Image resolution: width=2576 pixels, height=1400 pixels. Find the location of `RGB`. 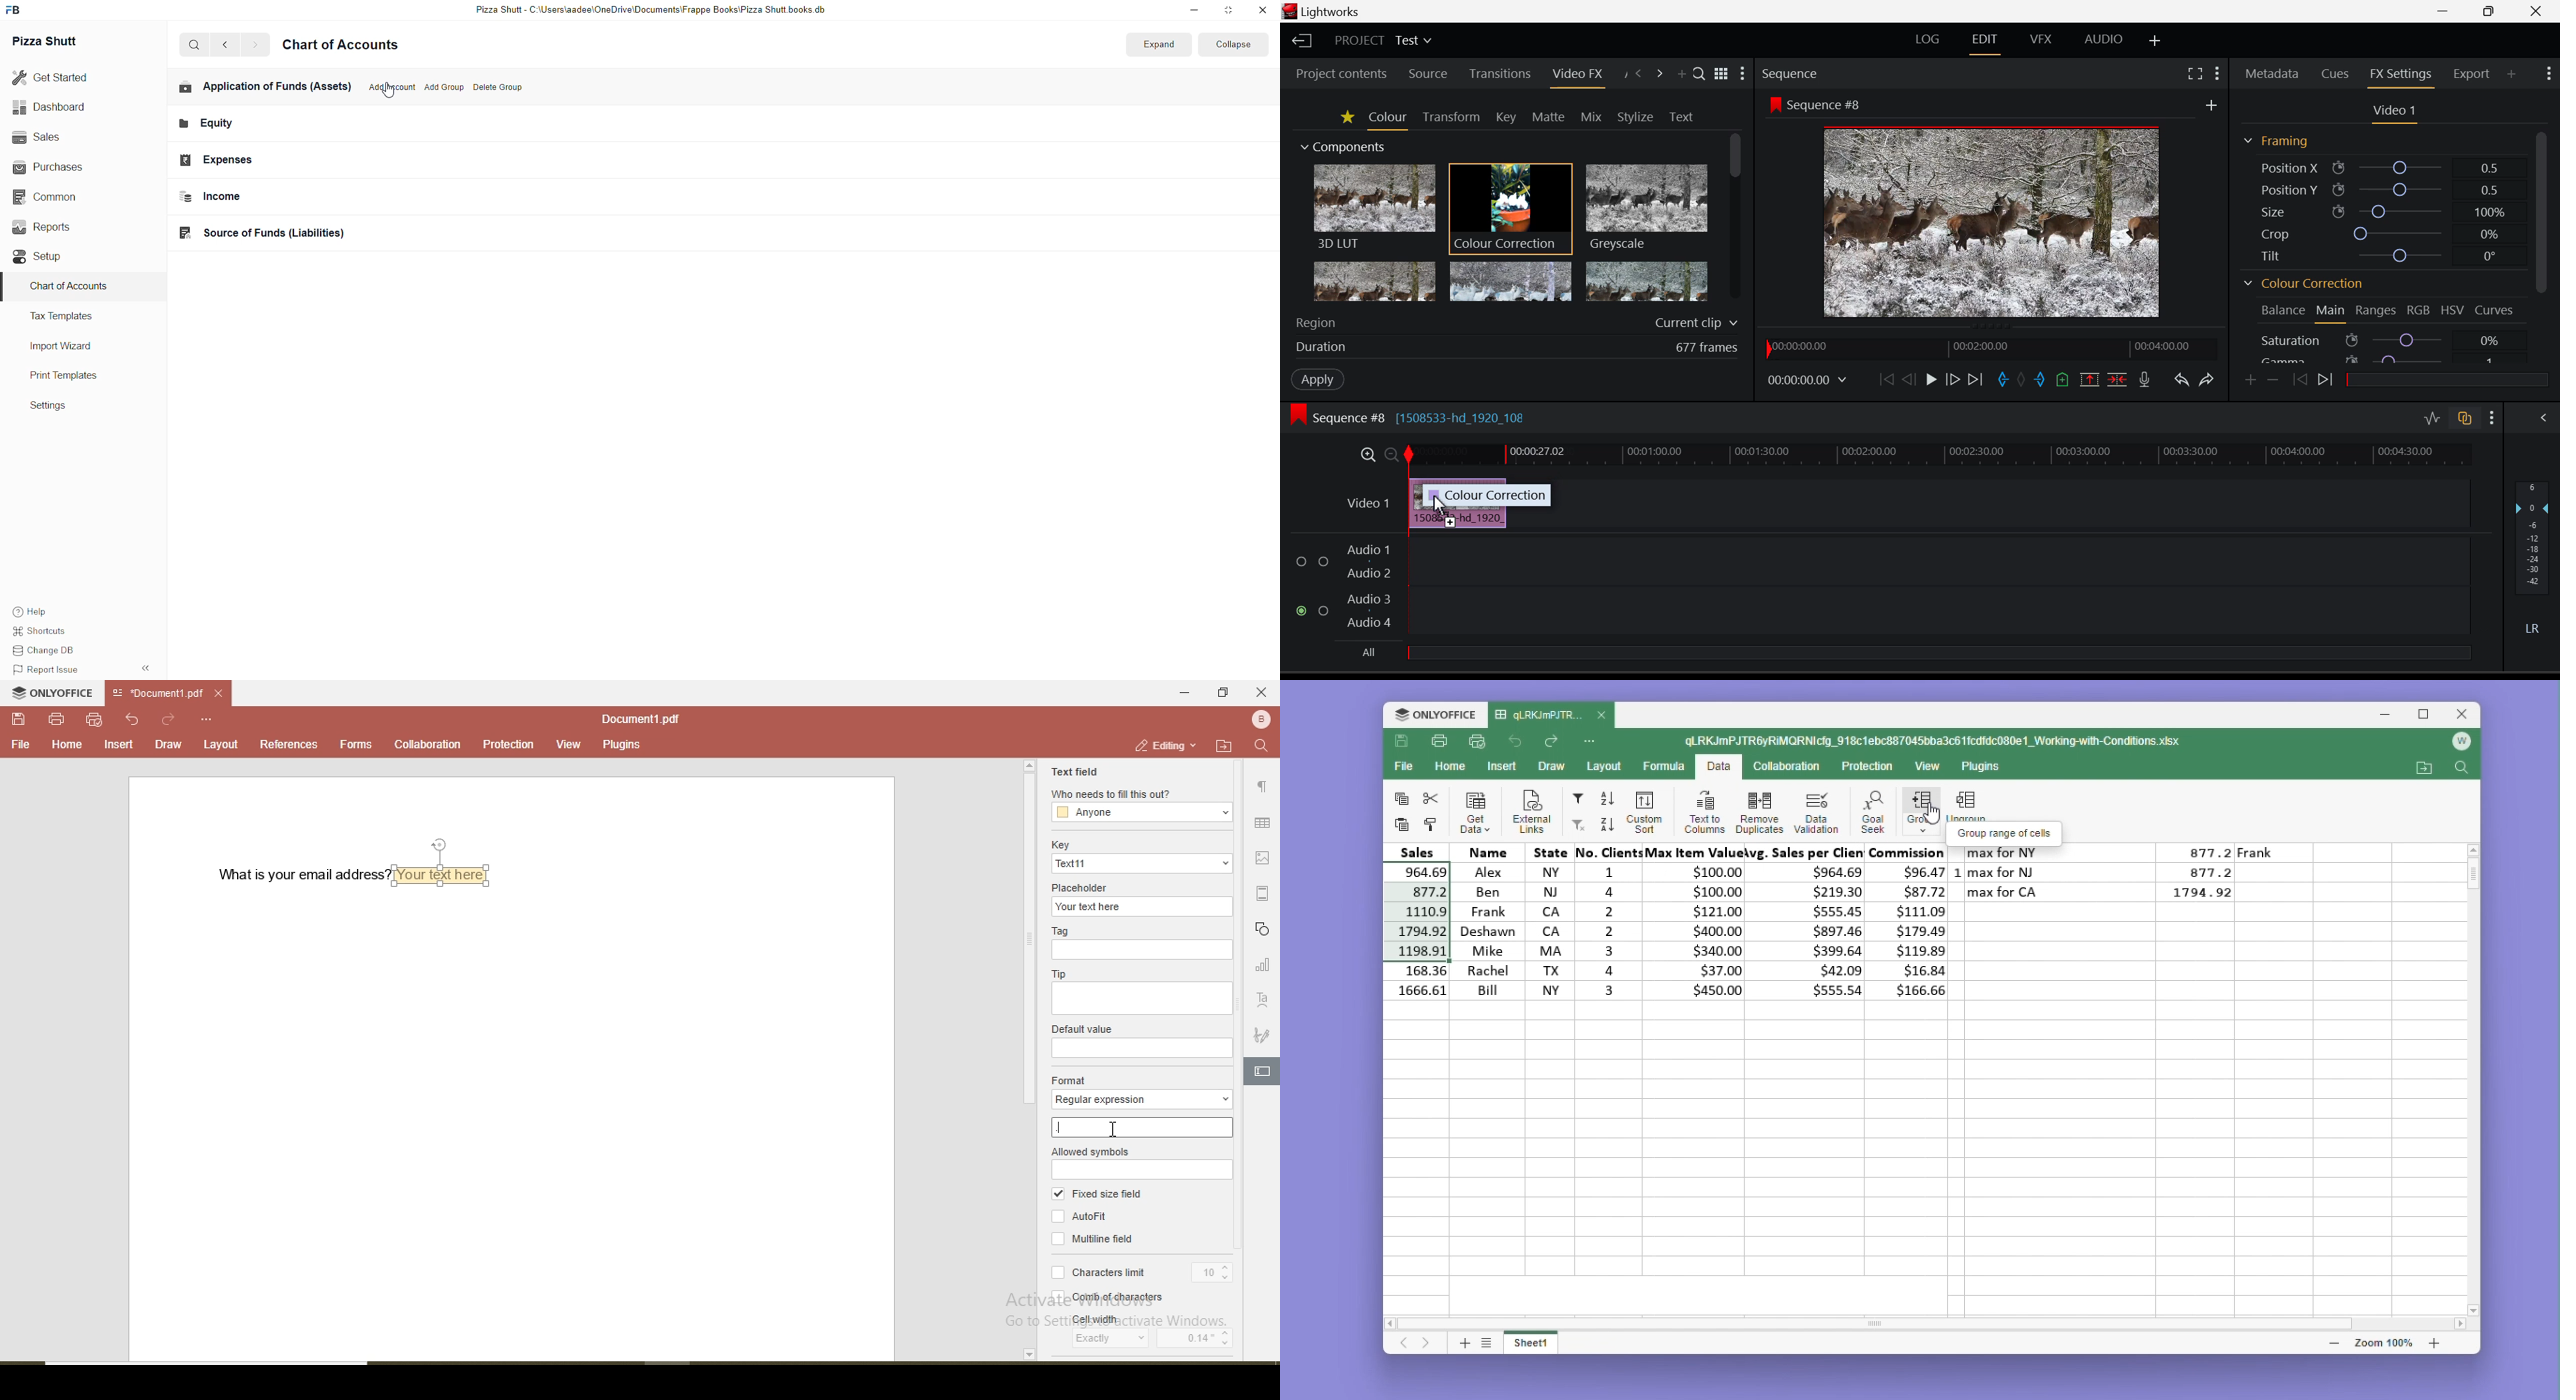

RGB is located at coordinates (2419, 310).